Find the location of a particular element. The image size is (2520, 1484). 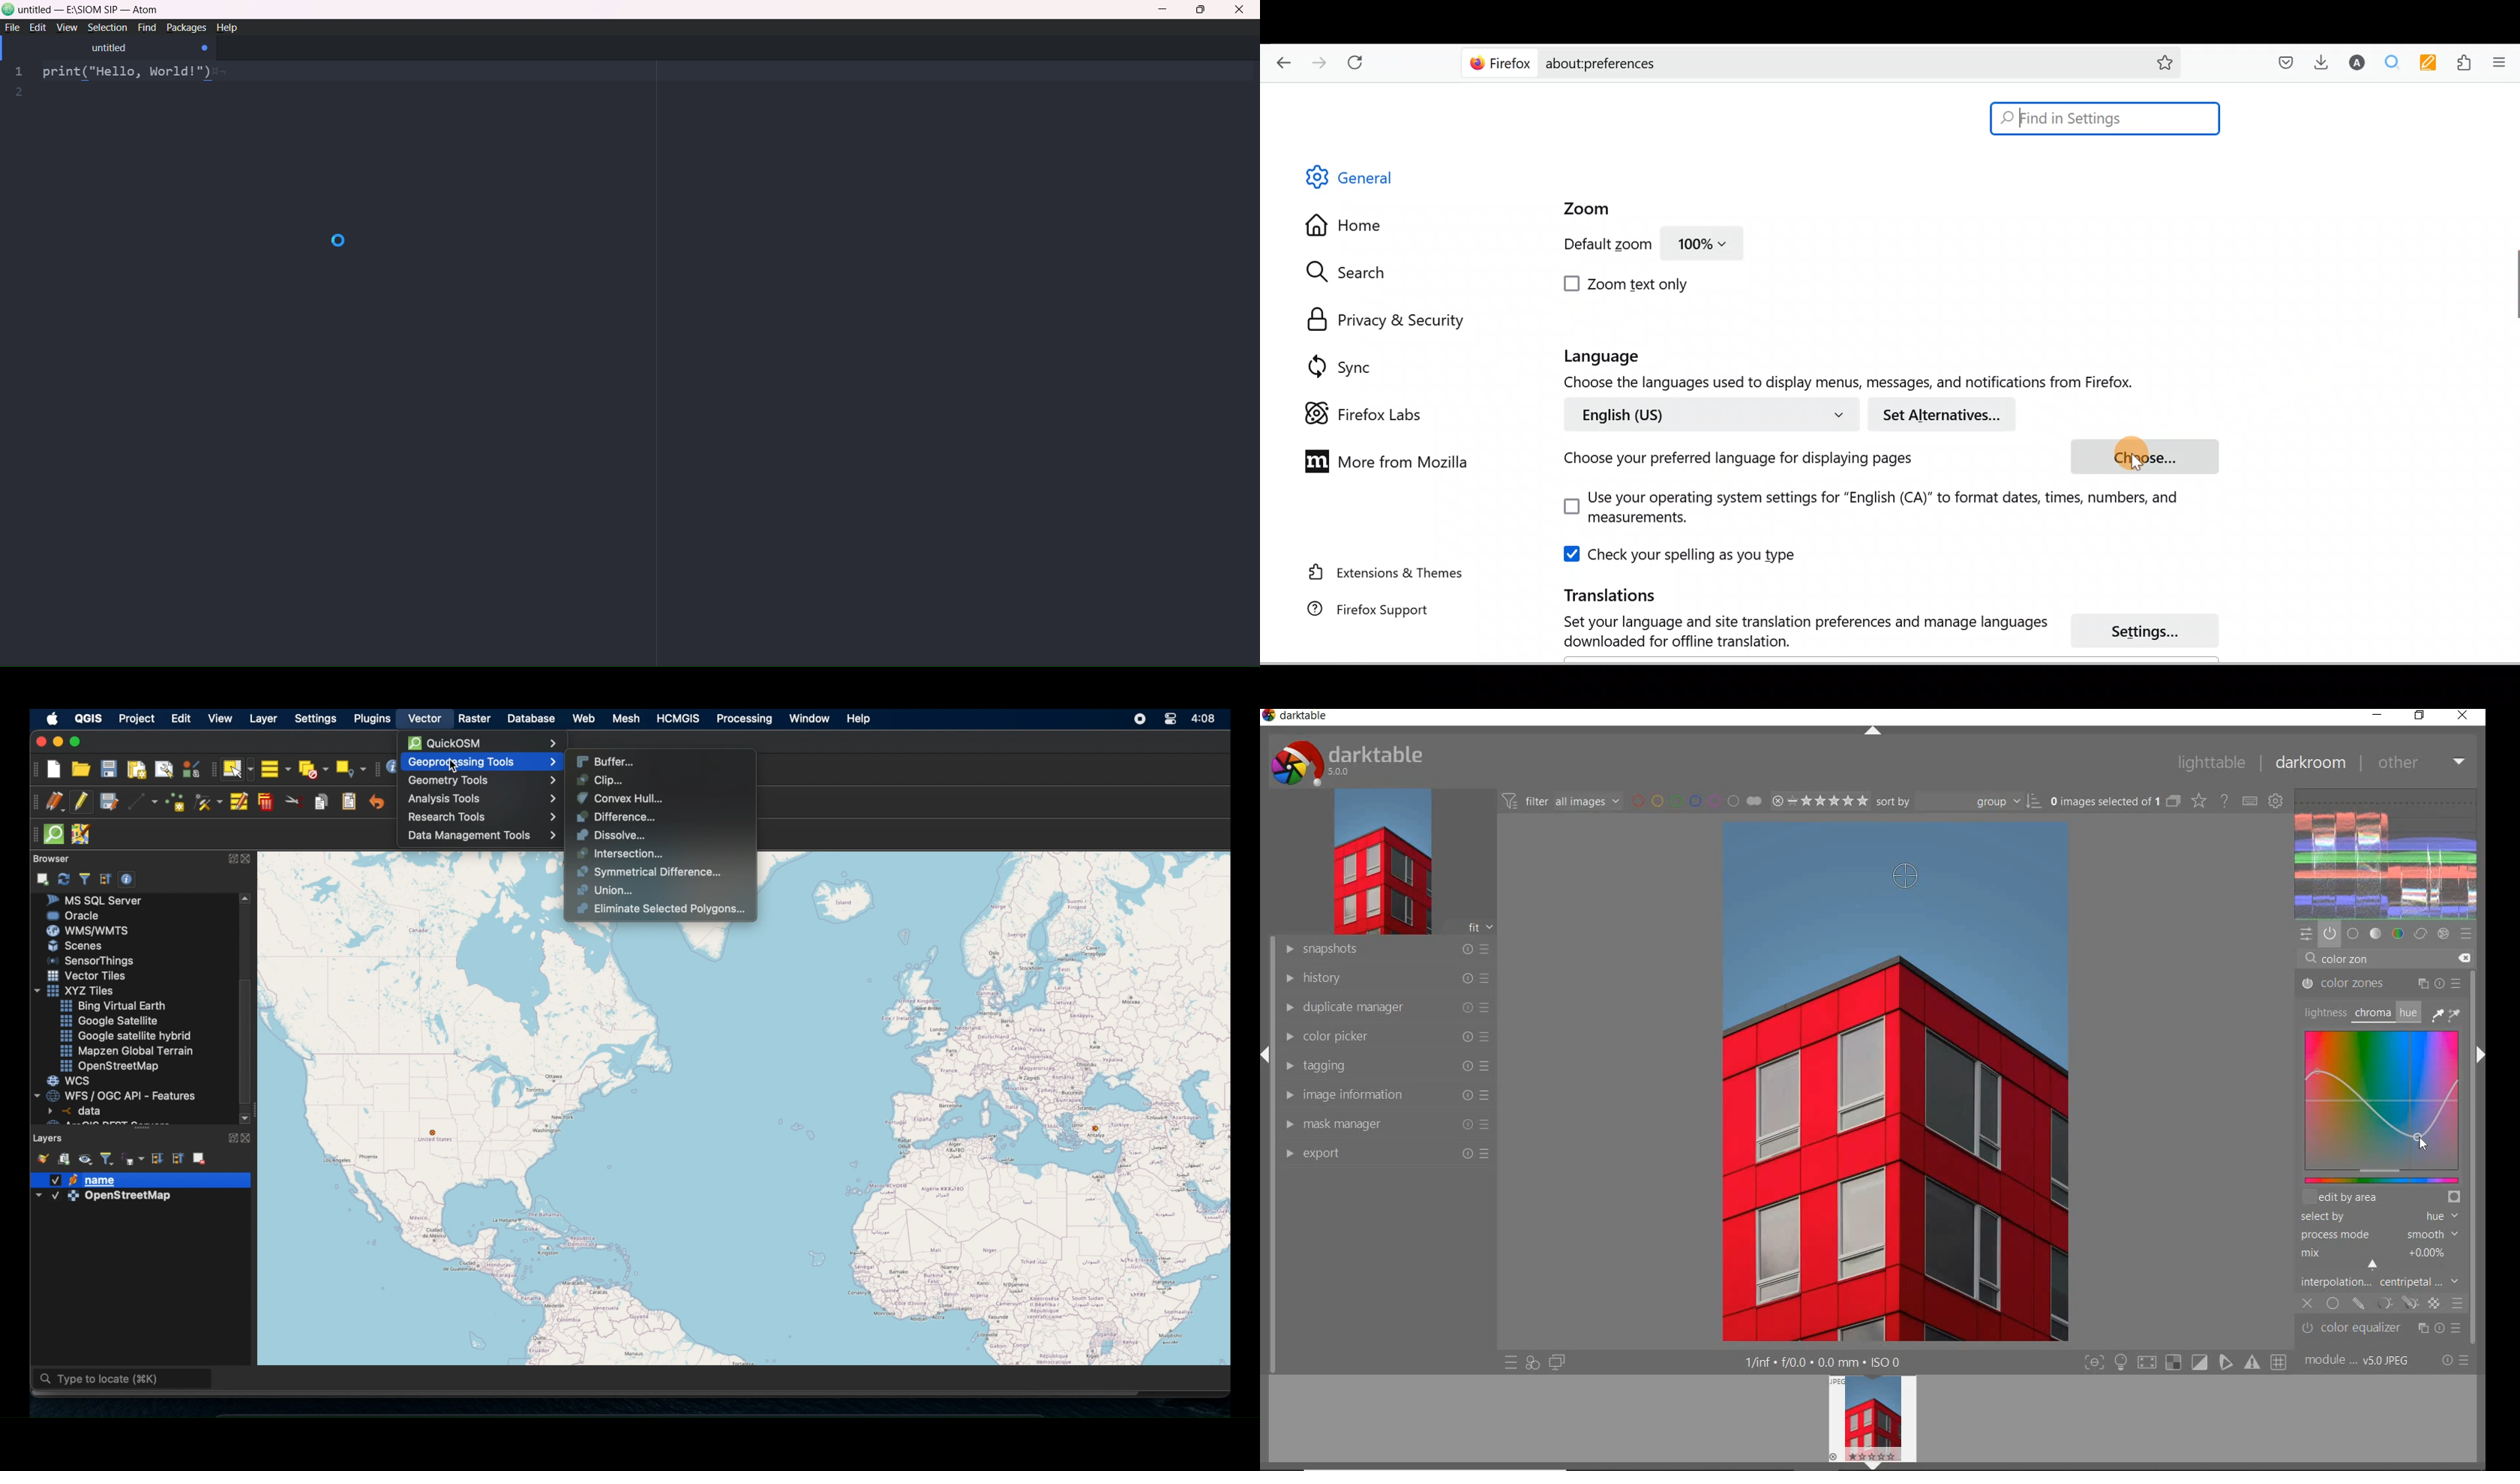

module order is located at coordinates (2361, 1361).